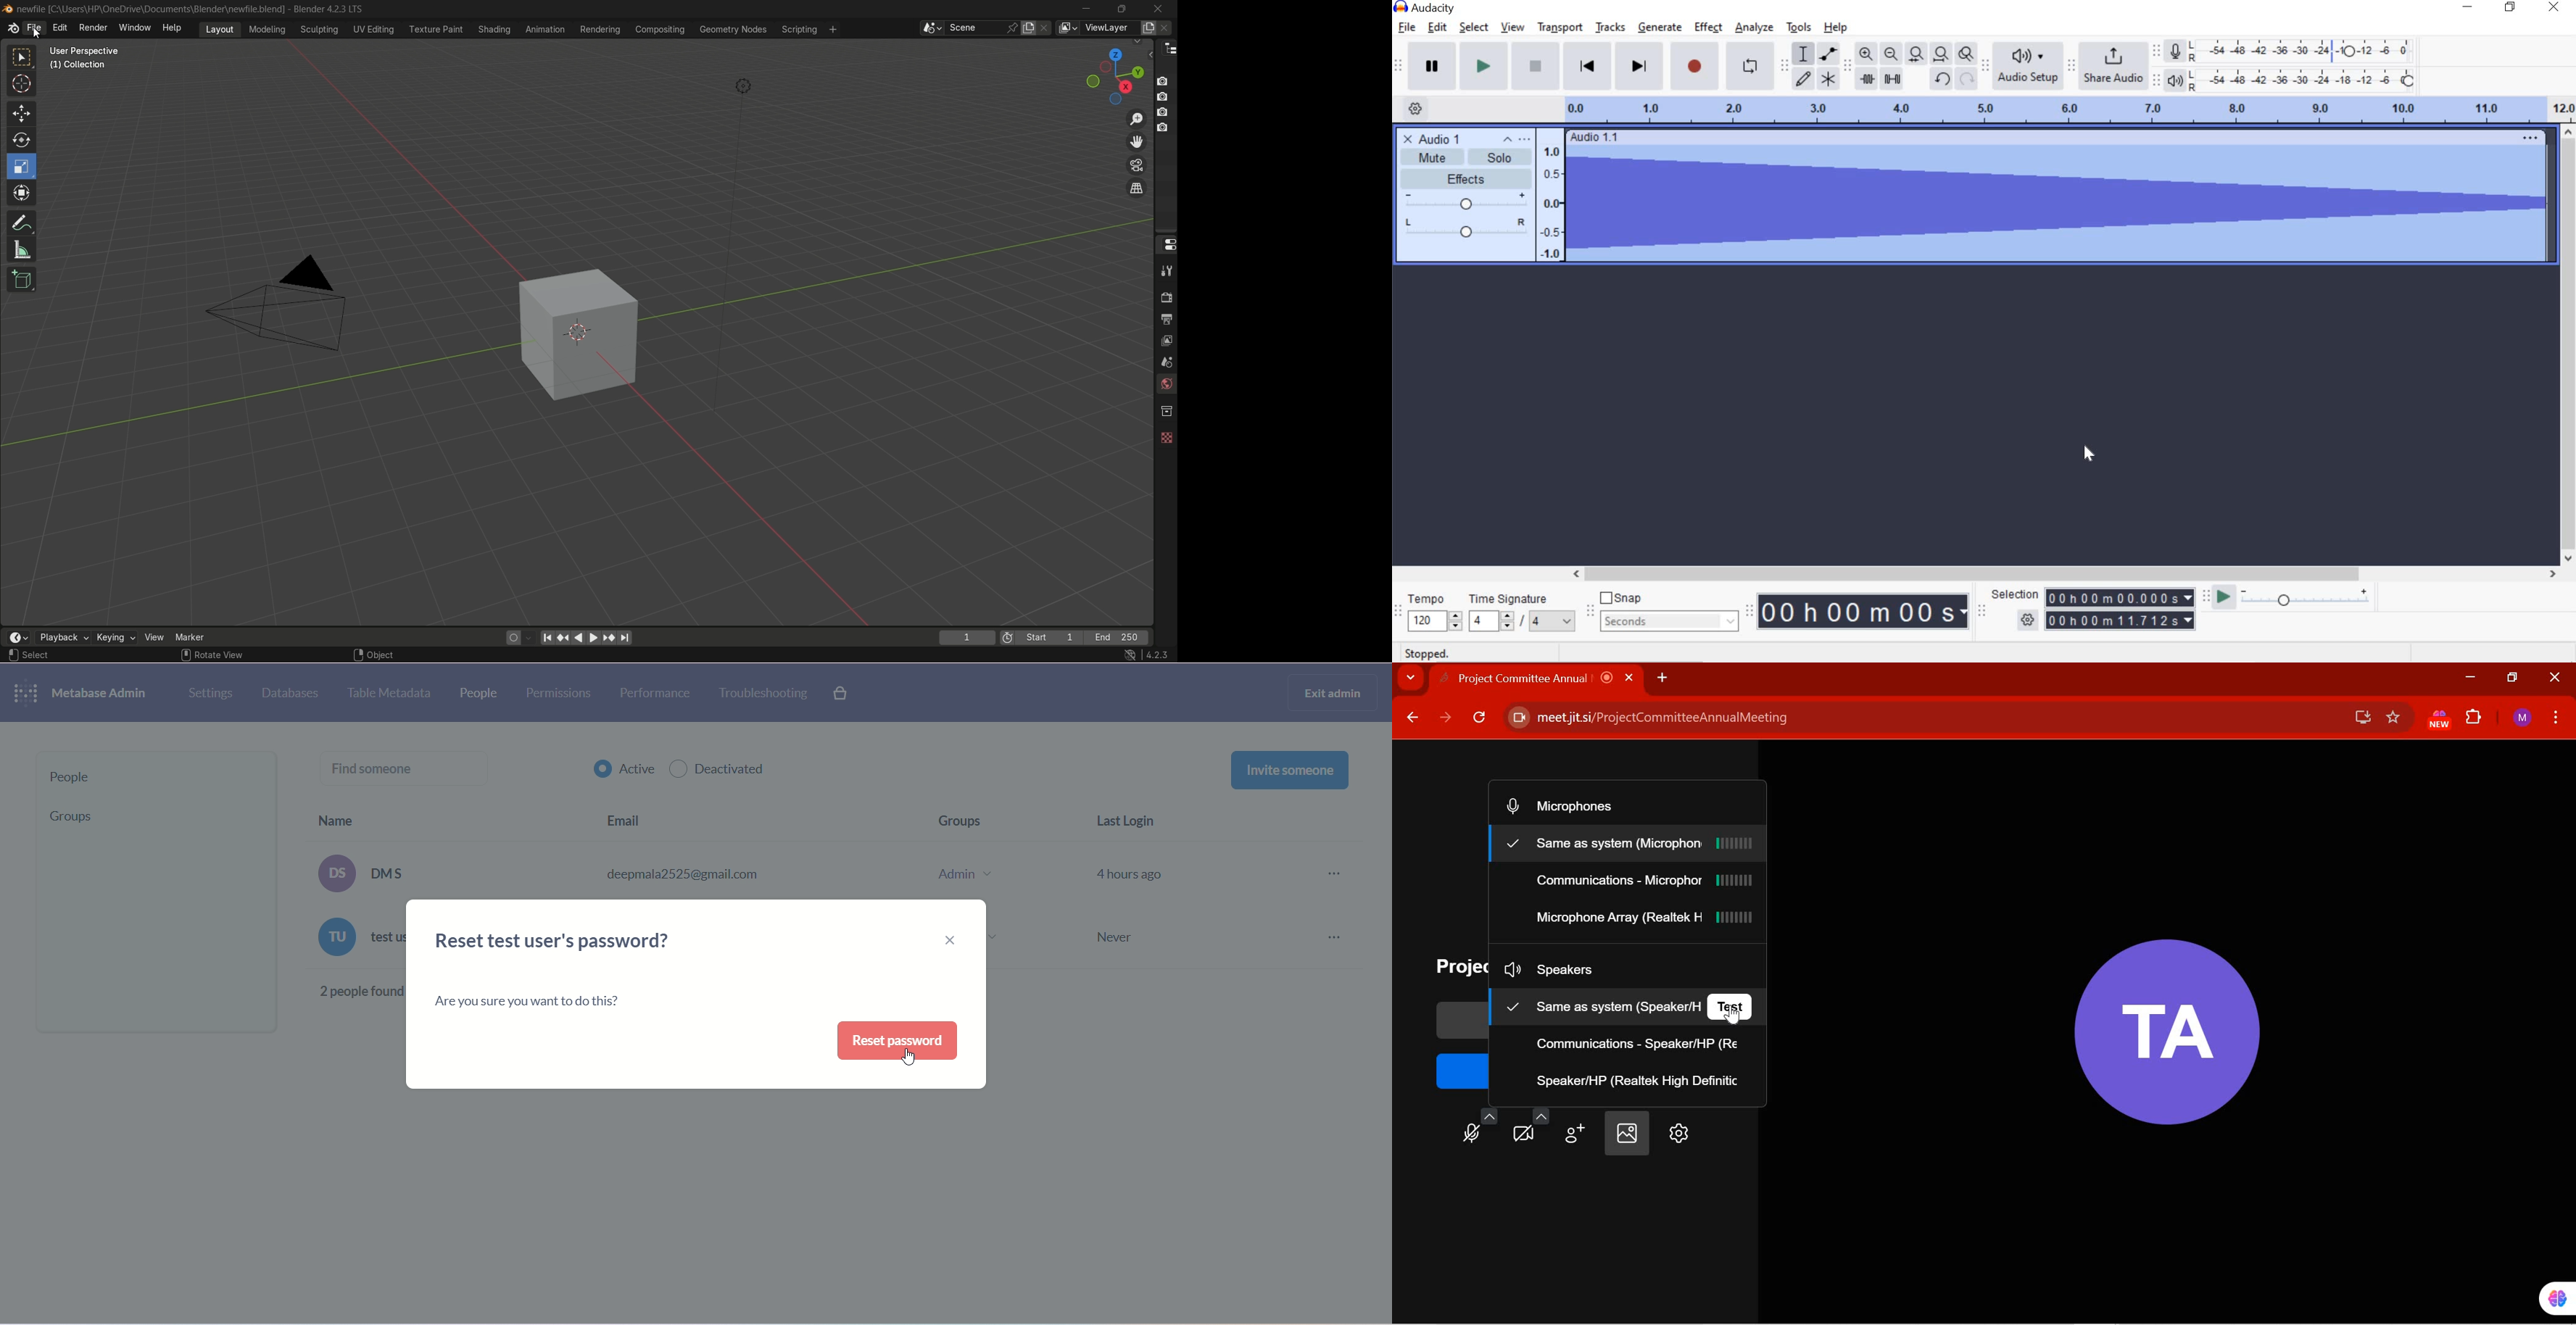  What do you see at coordinates (1480, 720) in the screenshot?
I see `RELOAD` at bounding box center [1480, 720].